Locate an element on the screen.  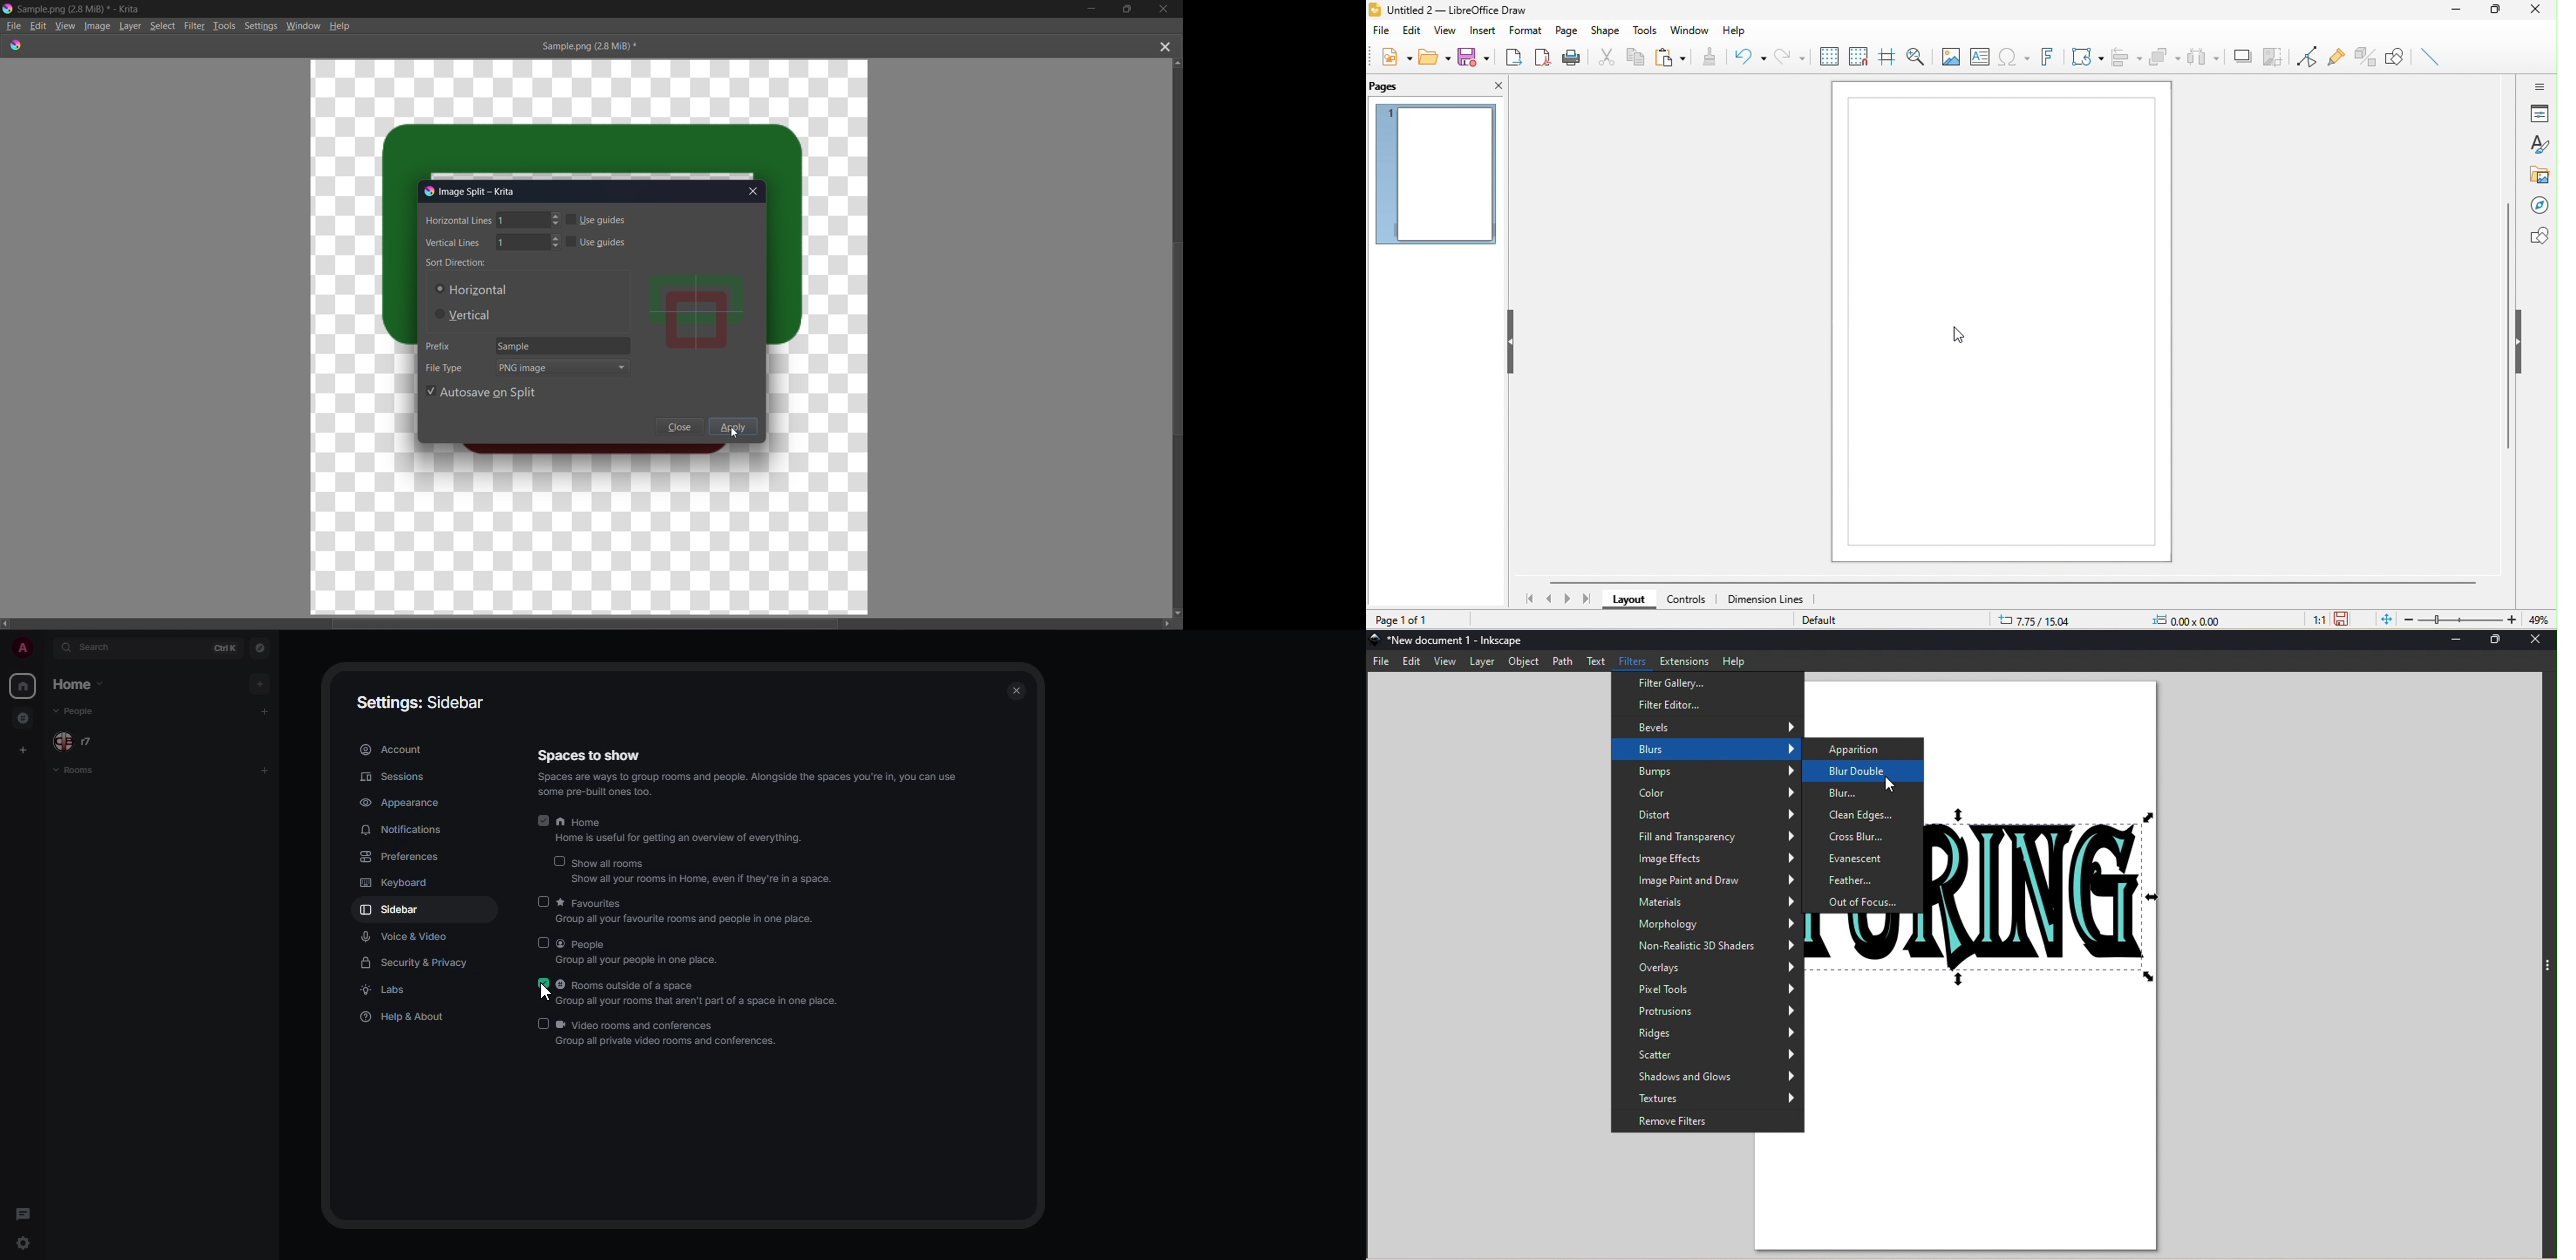
close is located at coordinates (2539, 11).